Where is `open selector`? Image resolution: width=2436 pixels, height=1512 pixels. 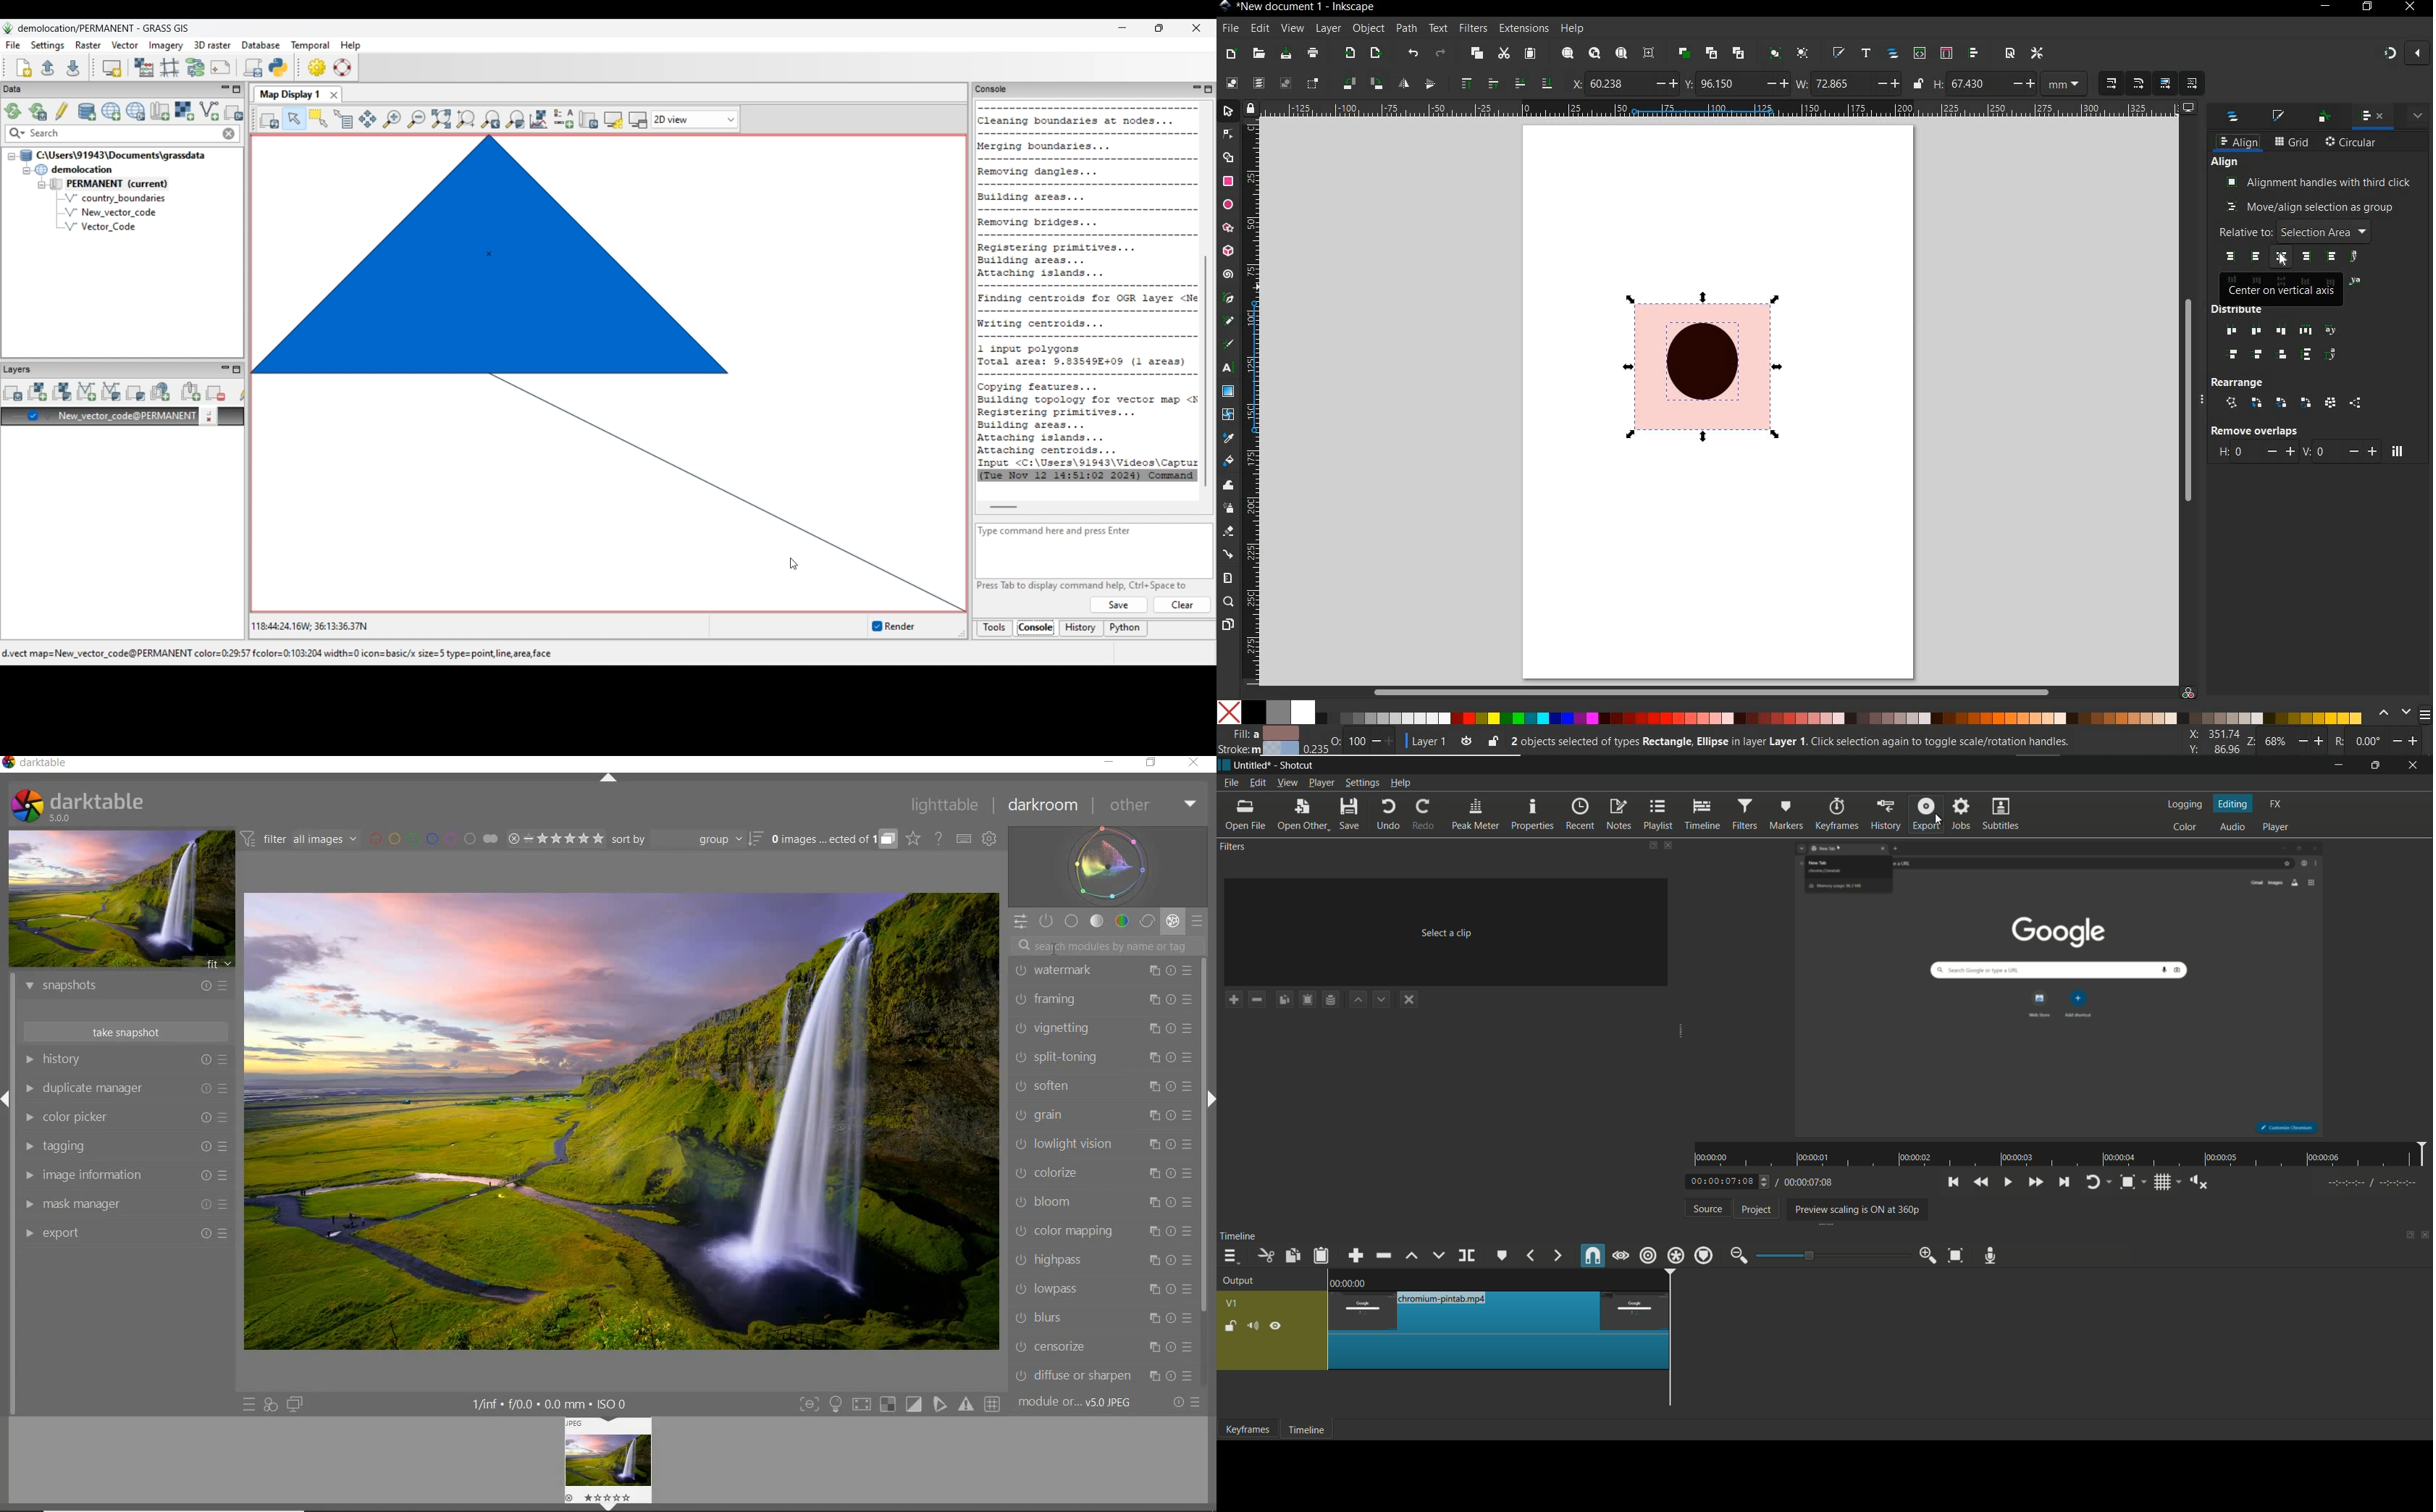
open selector is located at coordinates (1946, 53).